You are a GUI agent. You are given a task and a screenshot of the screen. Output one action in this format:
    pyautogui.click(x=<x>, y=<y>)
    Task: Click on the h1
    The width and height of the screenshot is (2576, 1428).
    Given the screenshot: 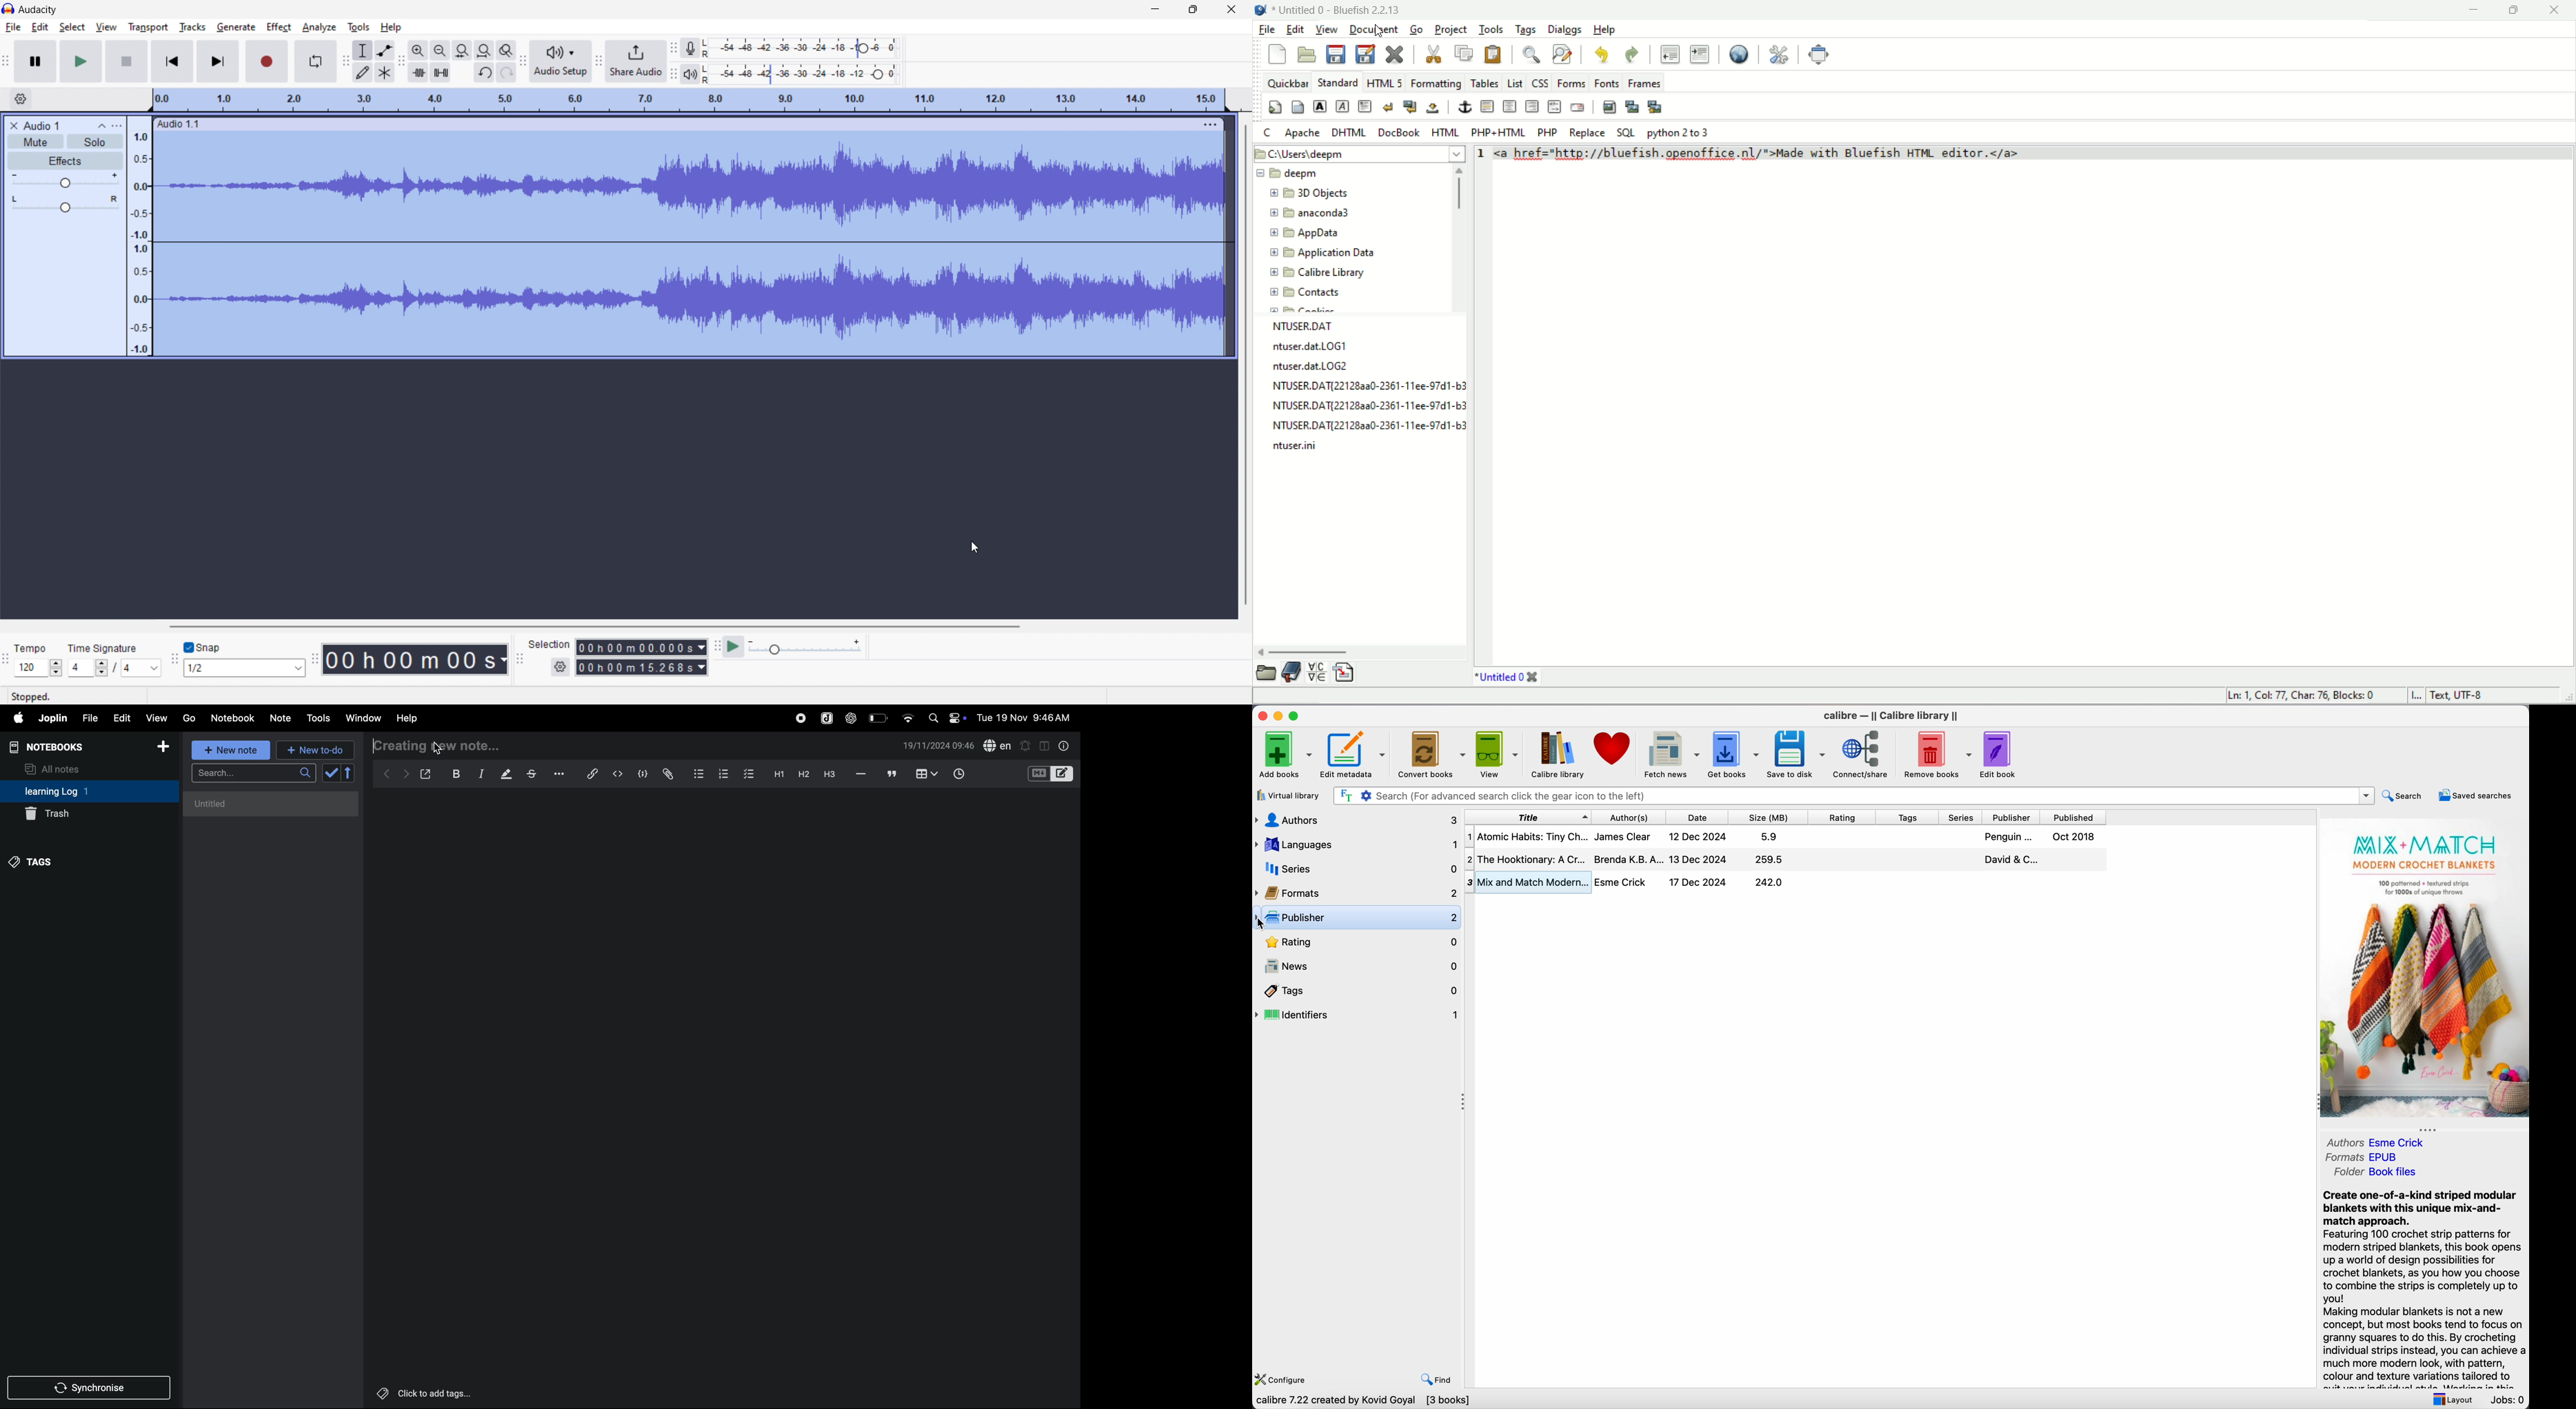 What is the action you would take?
    pyautogui.click(x=776, y=774)
    